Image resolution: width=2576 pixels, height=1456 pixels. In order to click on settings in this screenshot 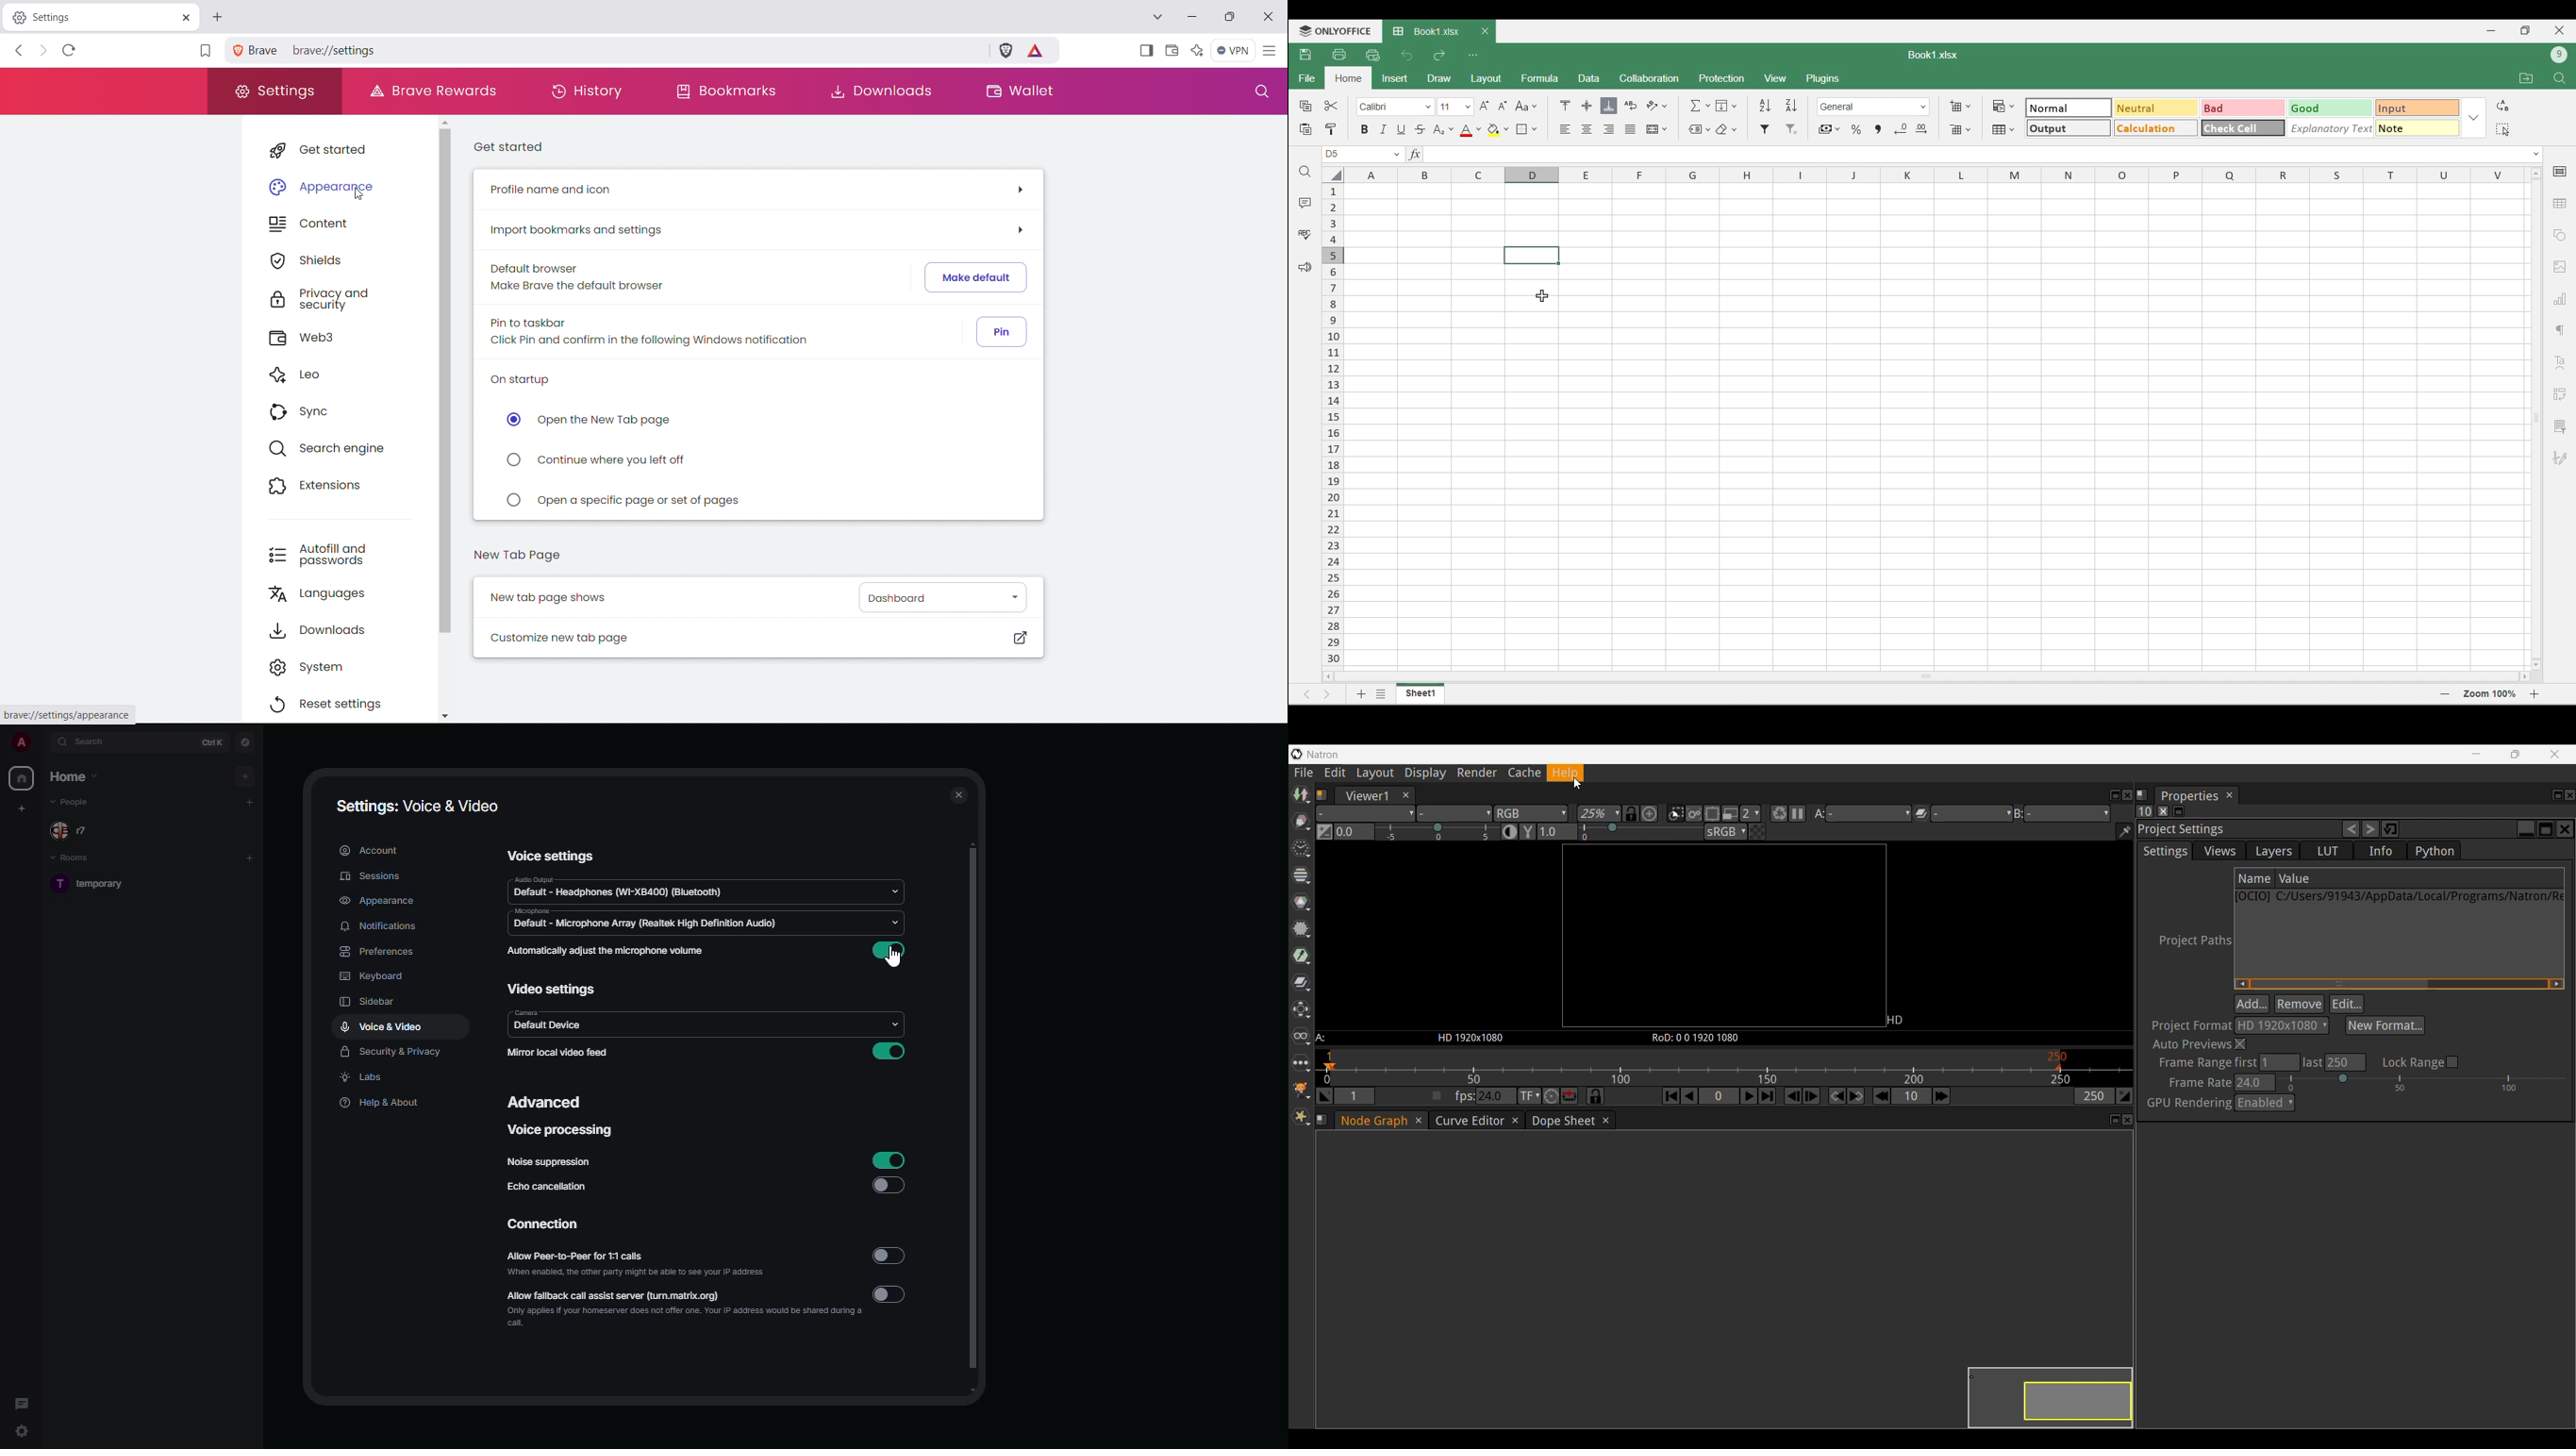, I will do `click(275, 91)`.